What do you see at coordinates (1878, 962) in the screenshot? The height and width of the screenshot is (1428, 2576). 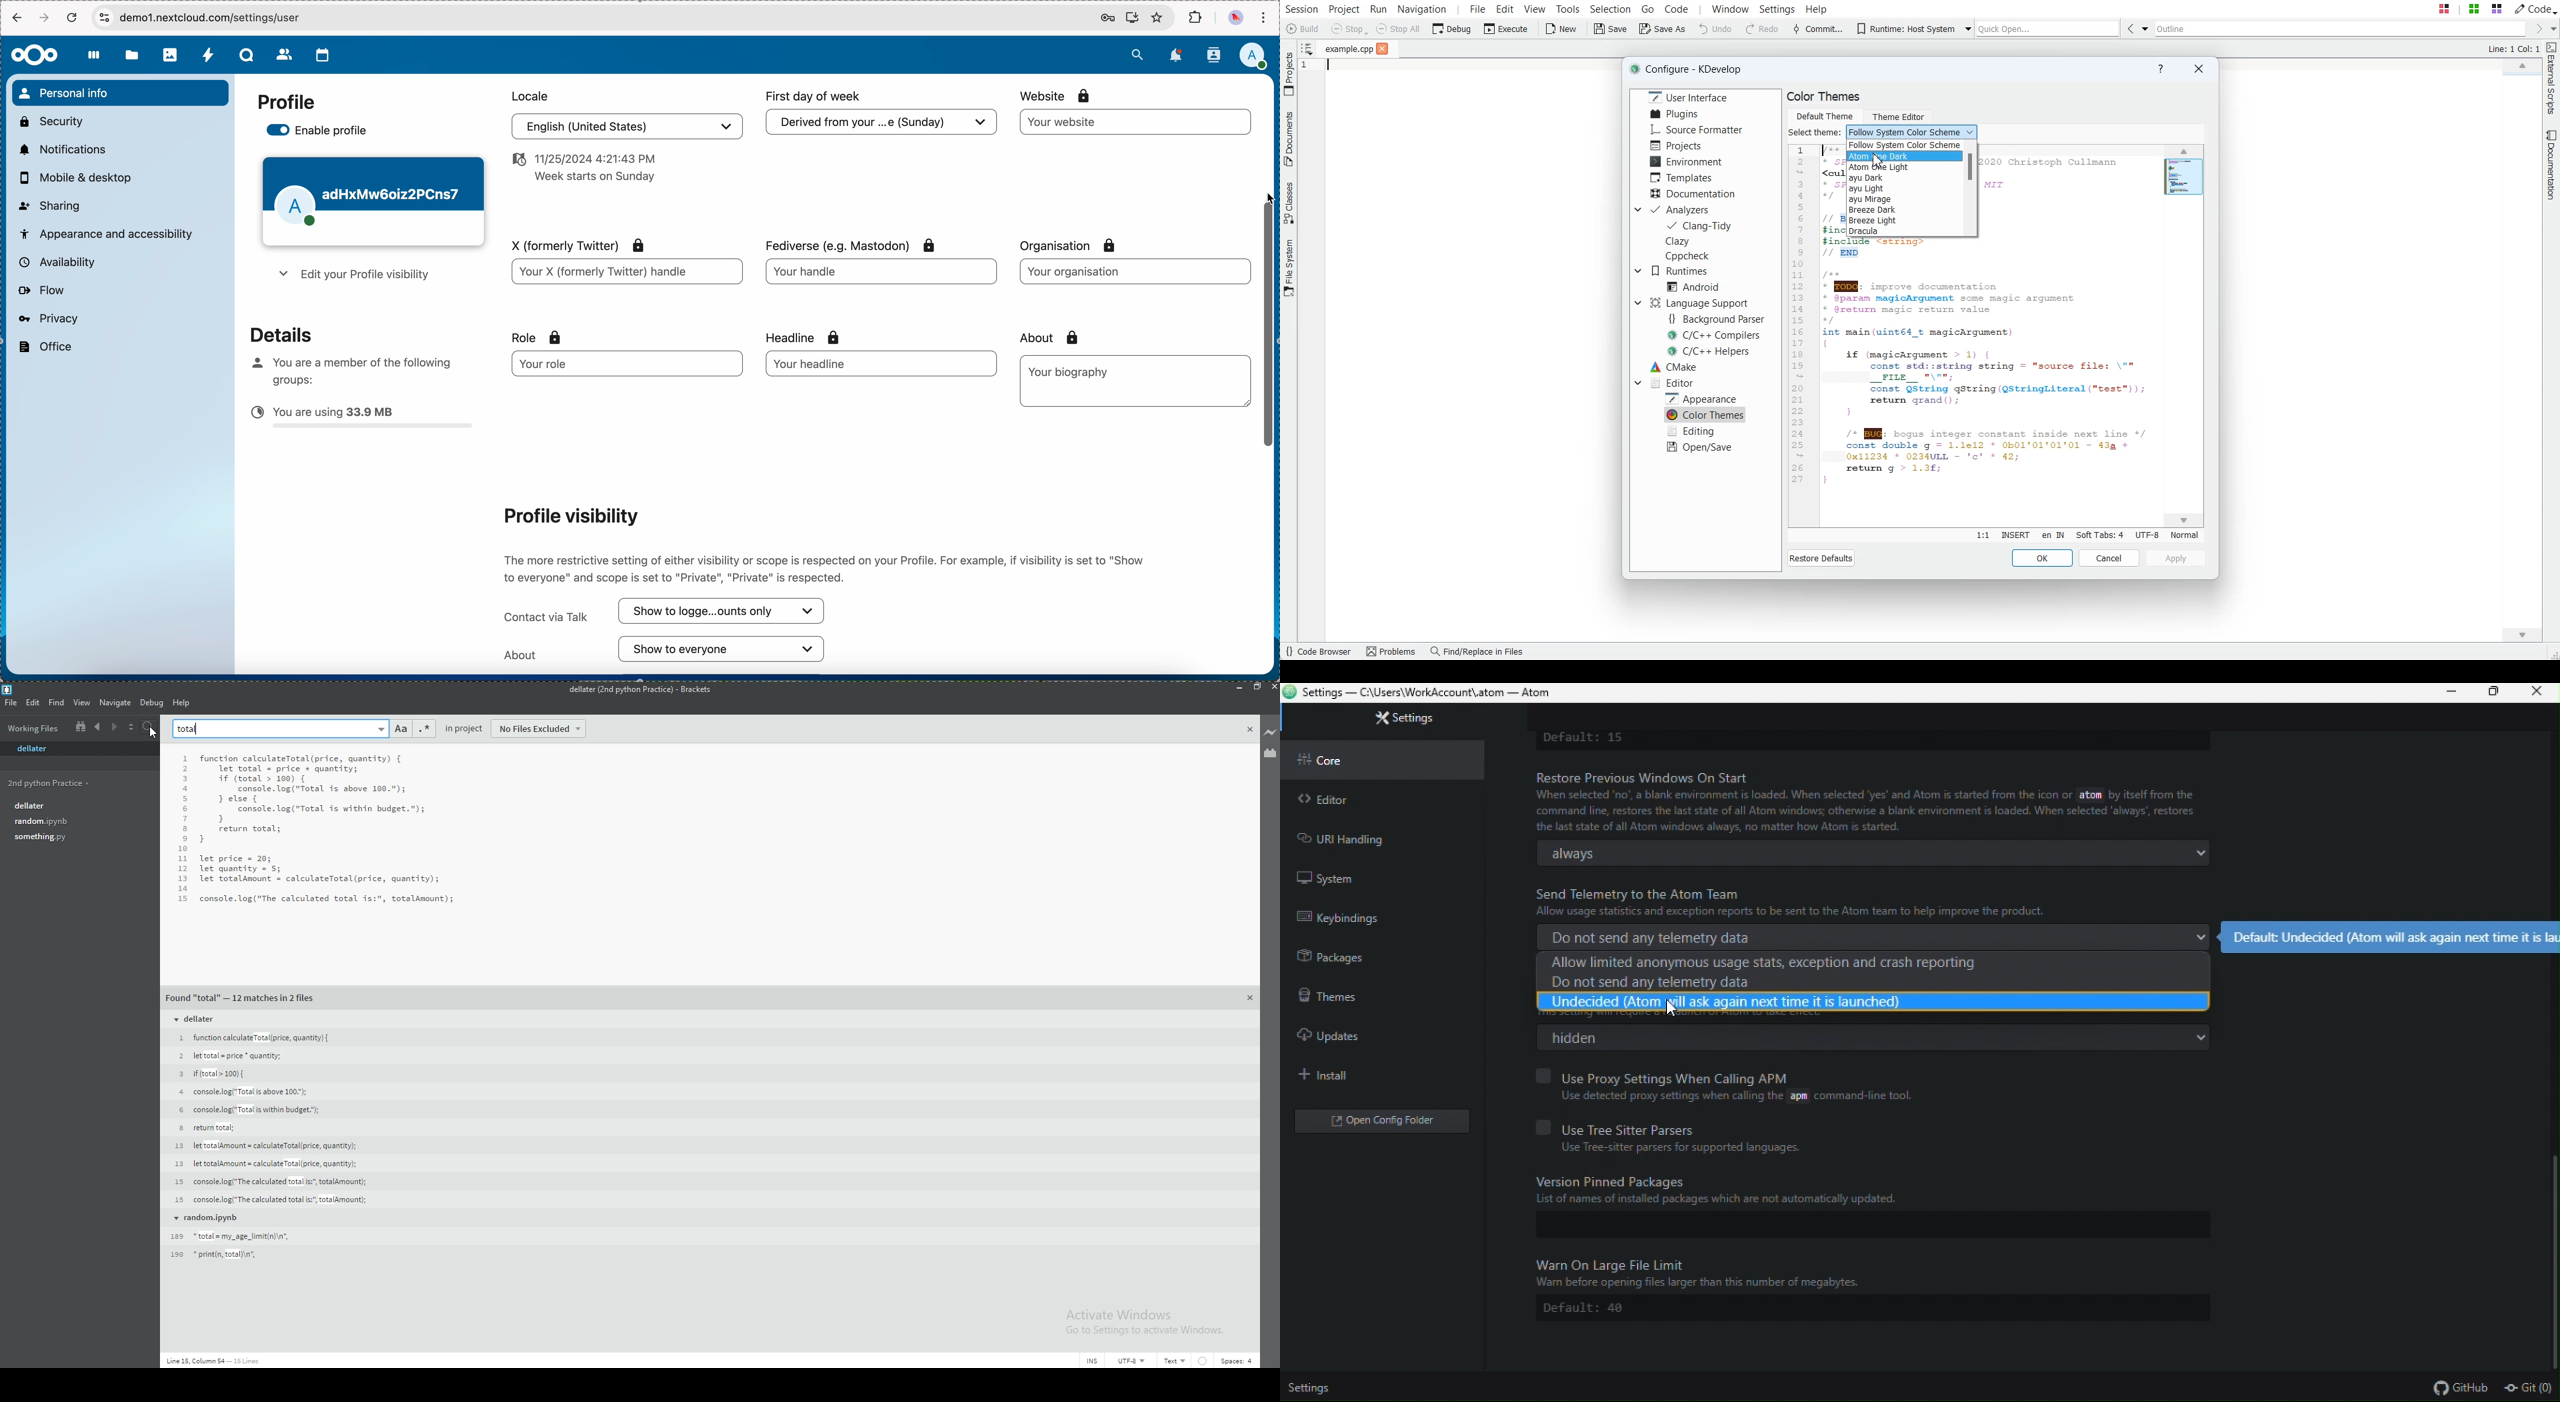 I see `Allow limited anonymous usage stats, exception and crash reporting` at bounding box center [1878, 962].